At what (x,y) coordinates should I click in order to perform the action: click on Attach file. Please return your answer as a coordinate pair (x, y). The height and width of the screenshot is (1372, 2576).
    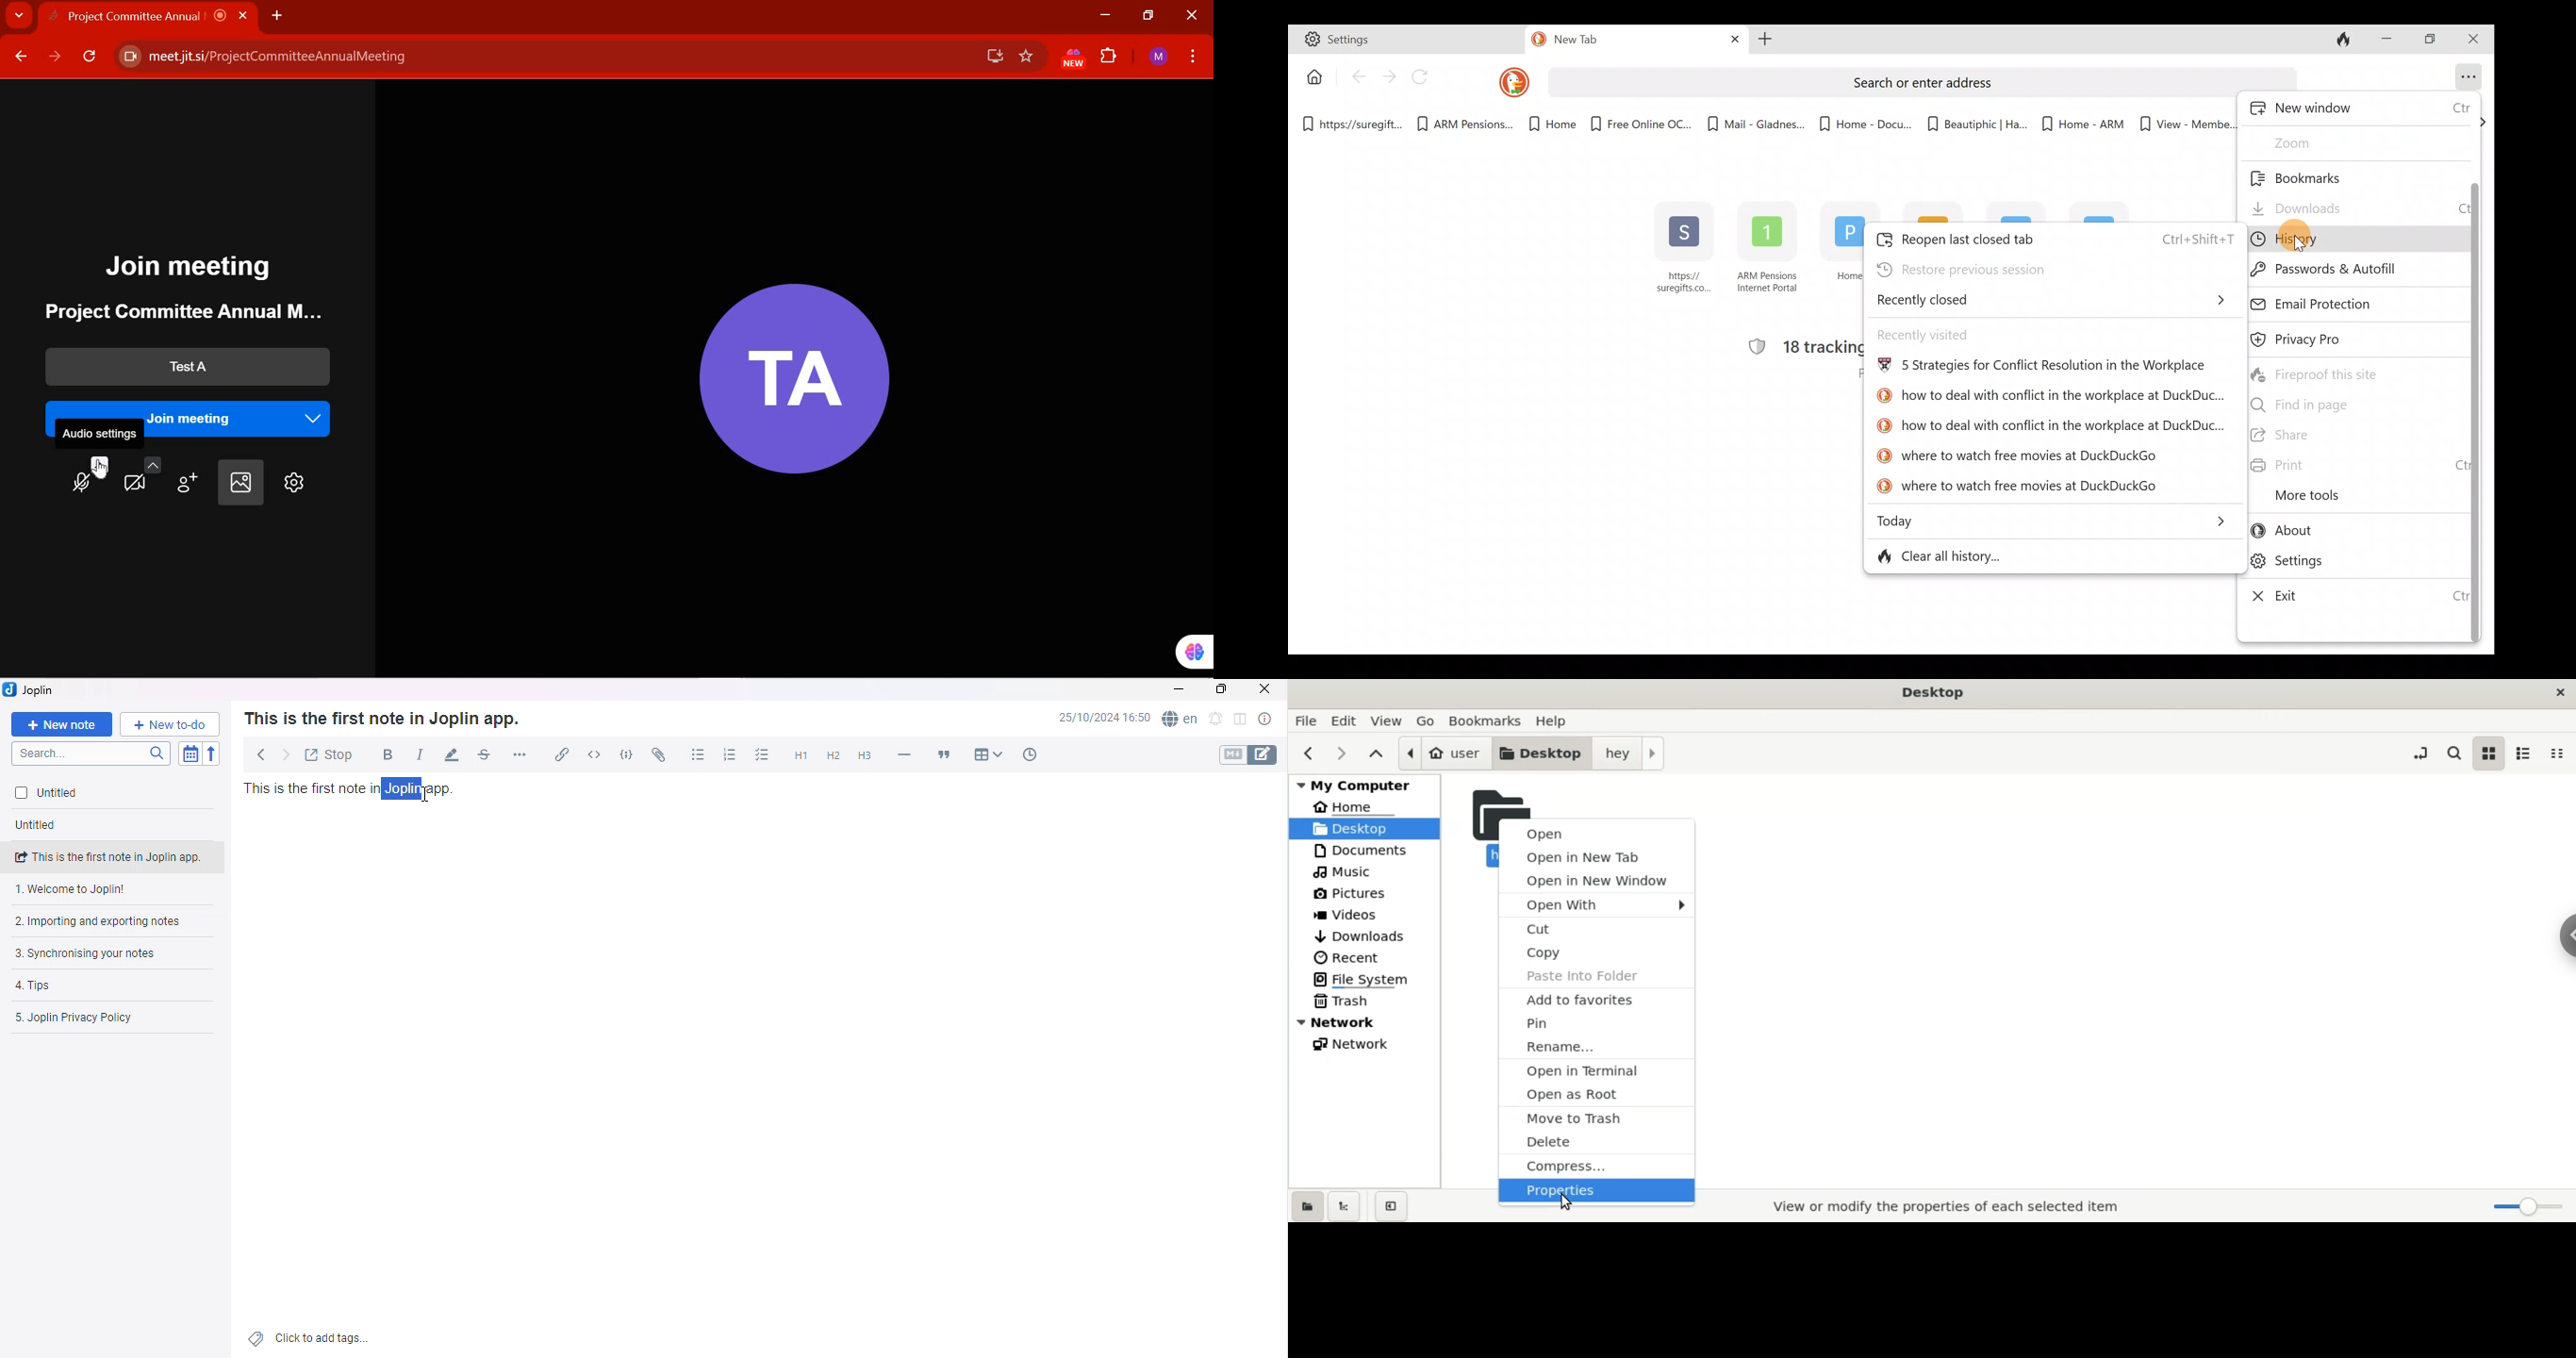
    Looking at the image, I should click on (658, 754).